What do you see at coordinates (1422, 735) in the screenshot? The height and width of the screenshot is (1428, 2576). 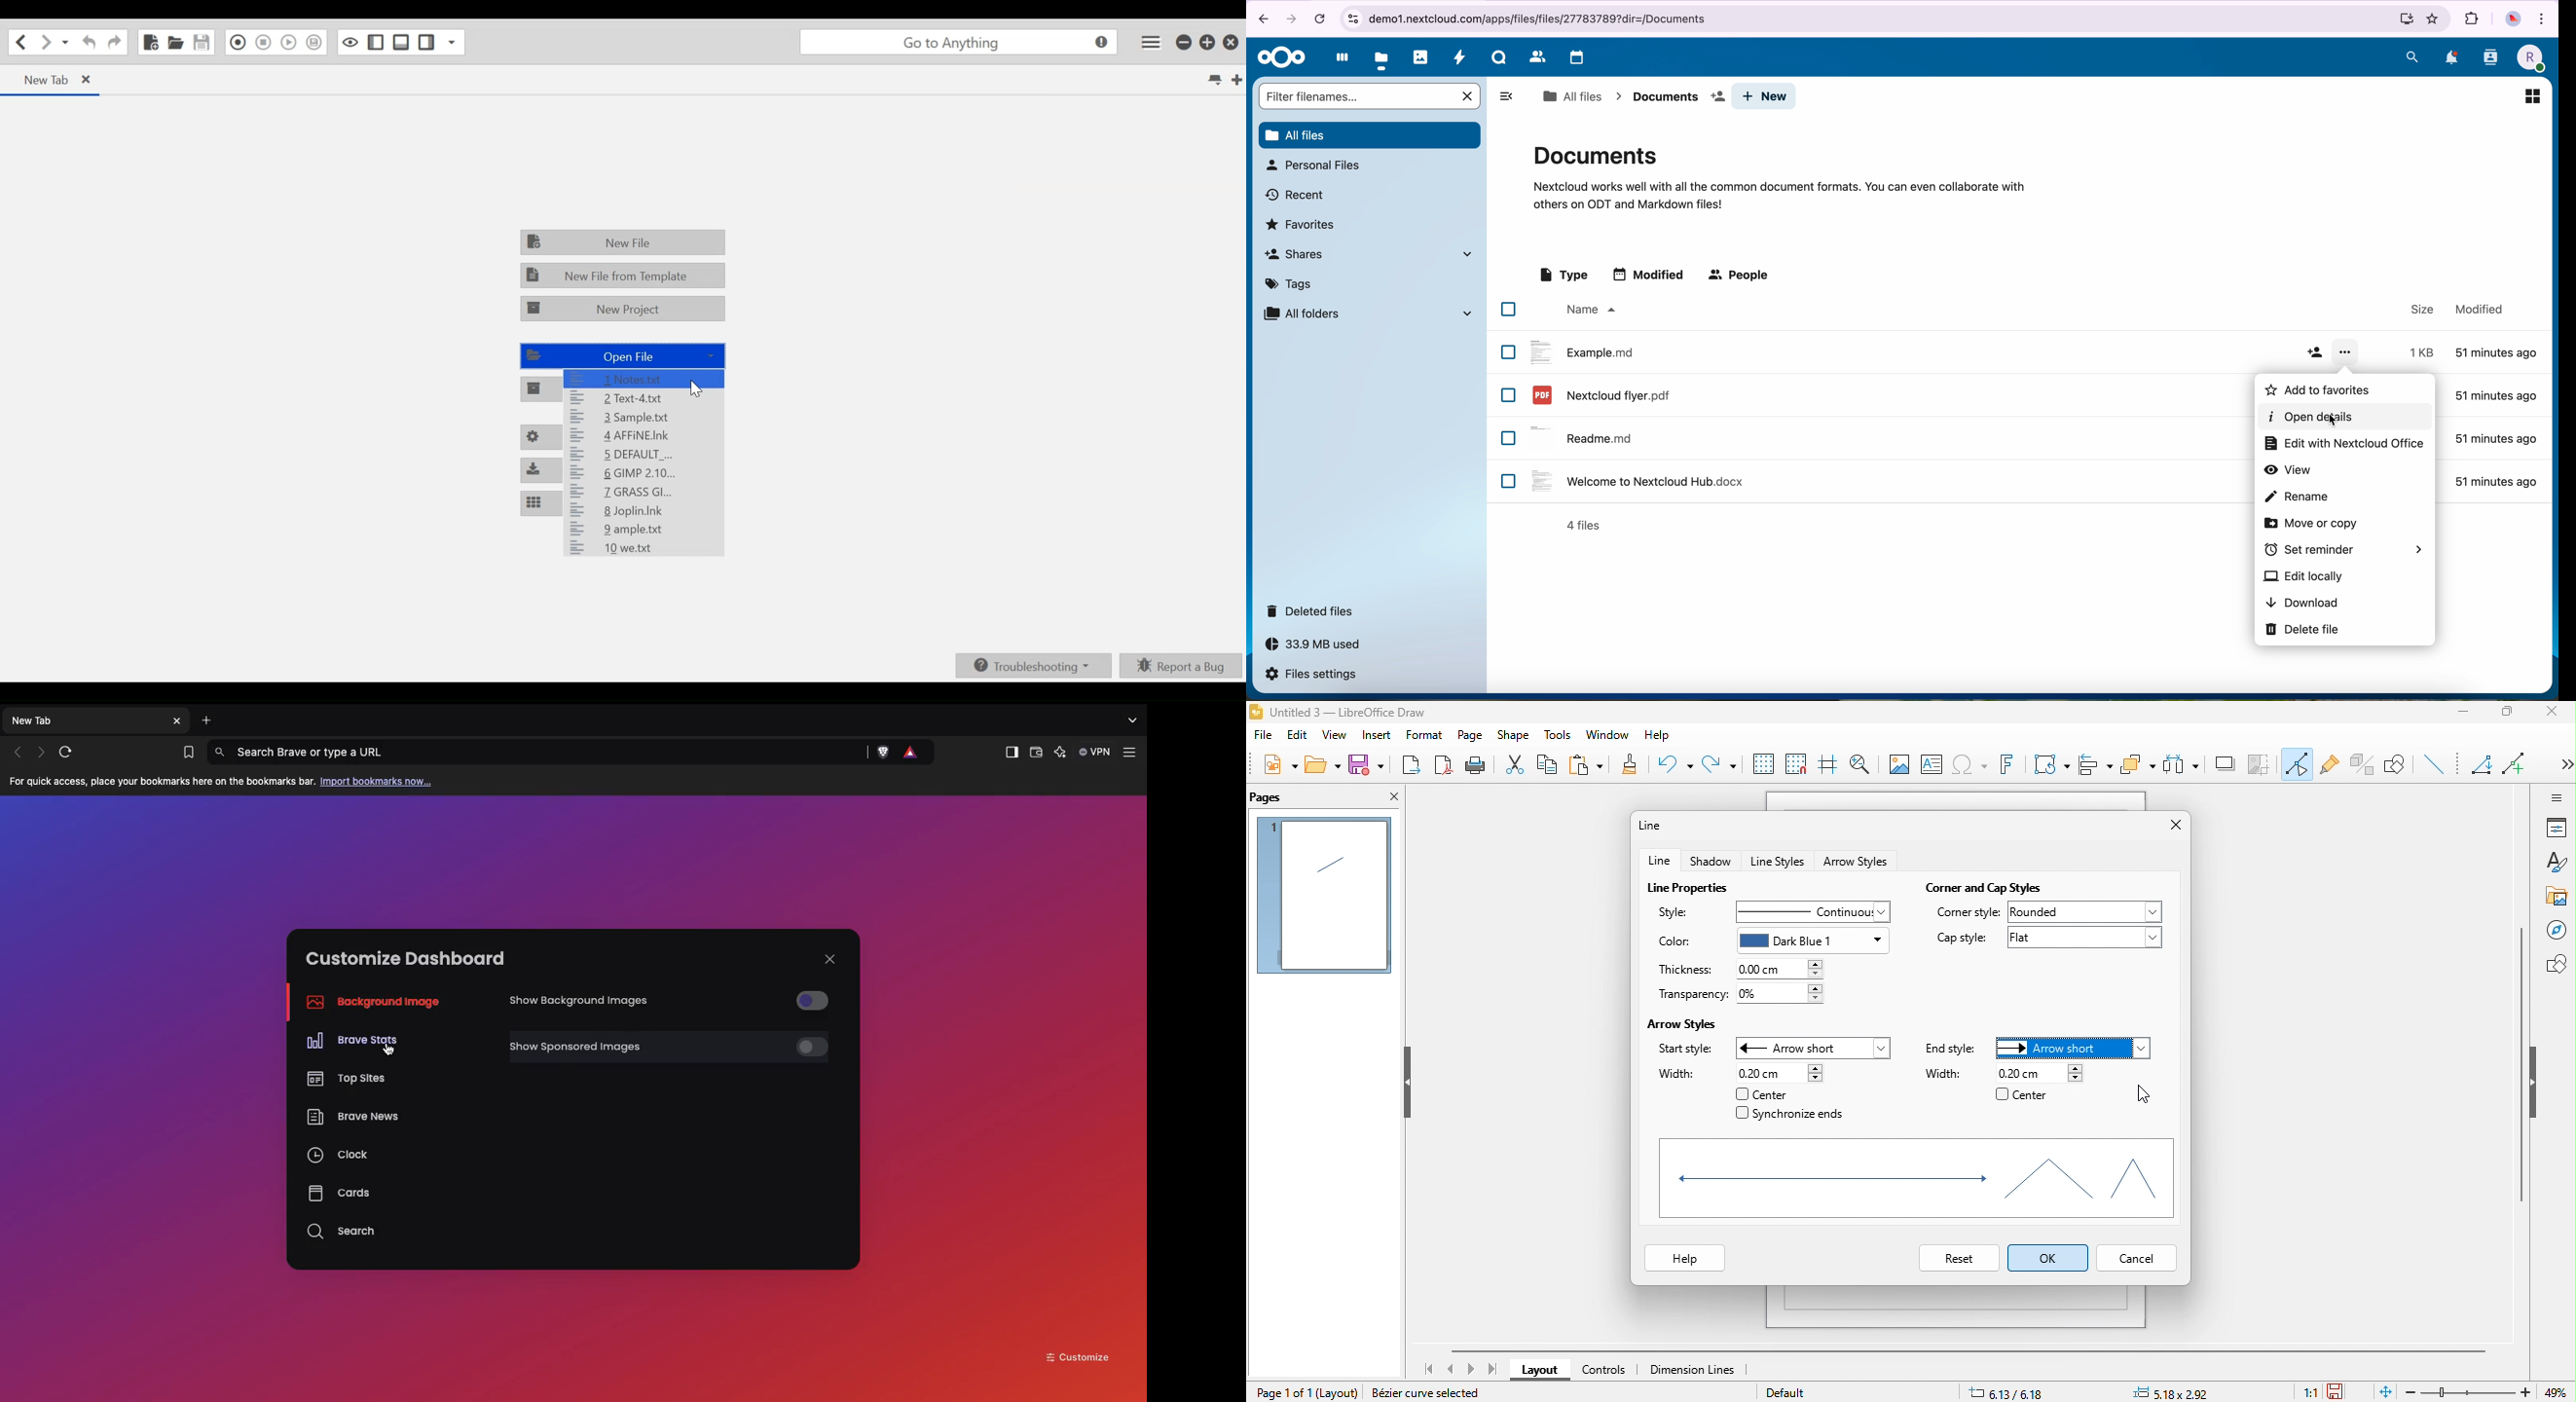 I see `format` at bounding box center [1422, 735].